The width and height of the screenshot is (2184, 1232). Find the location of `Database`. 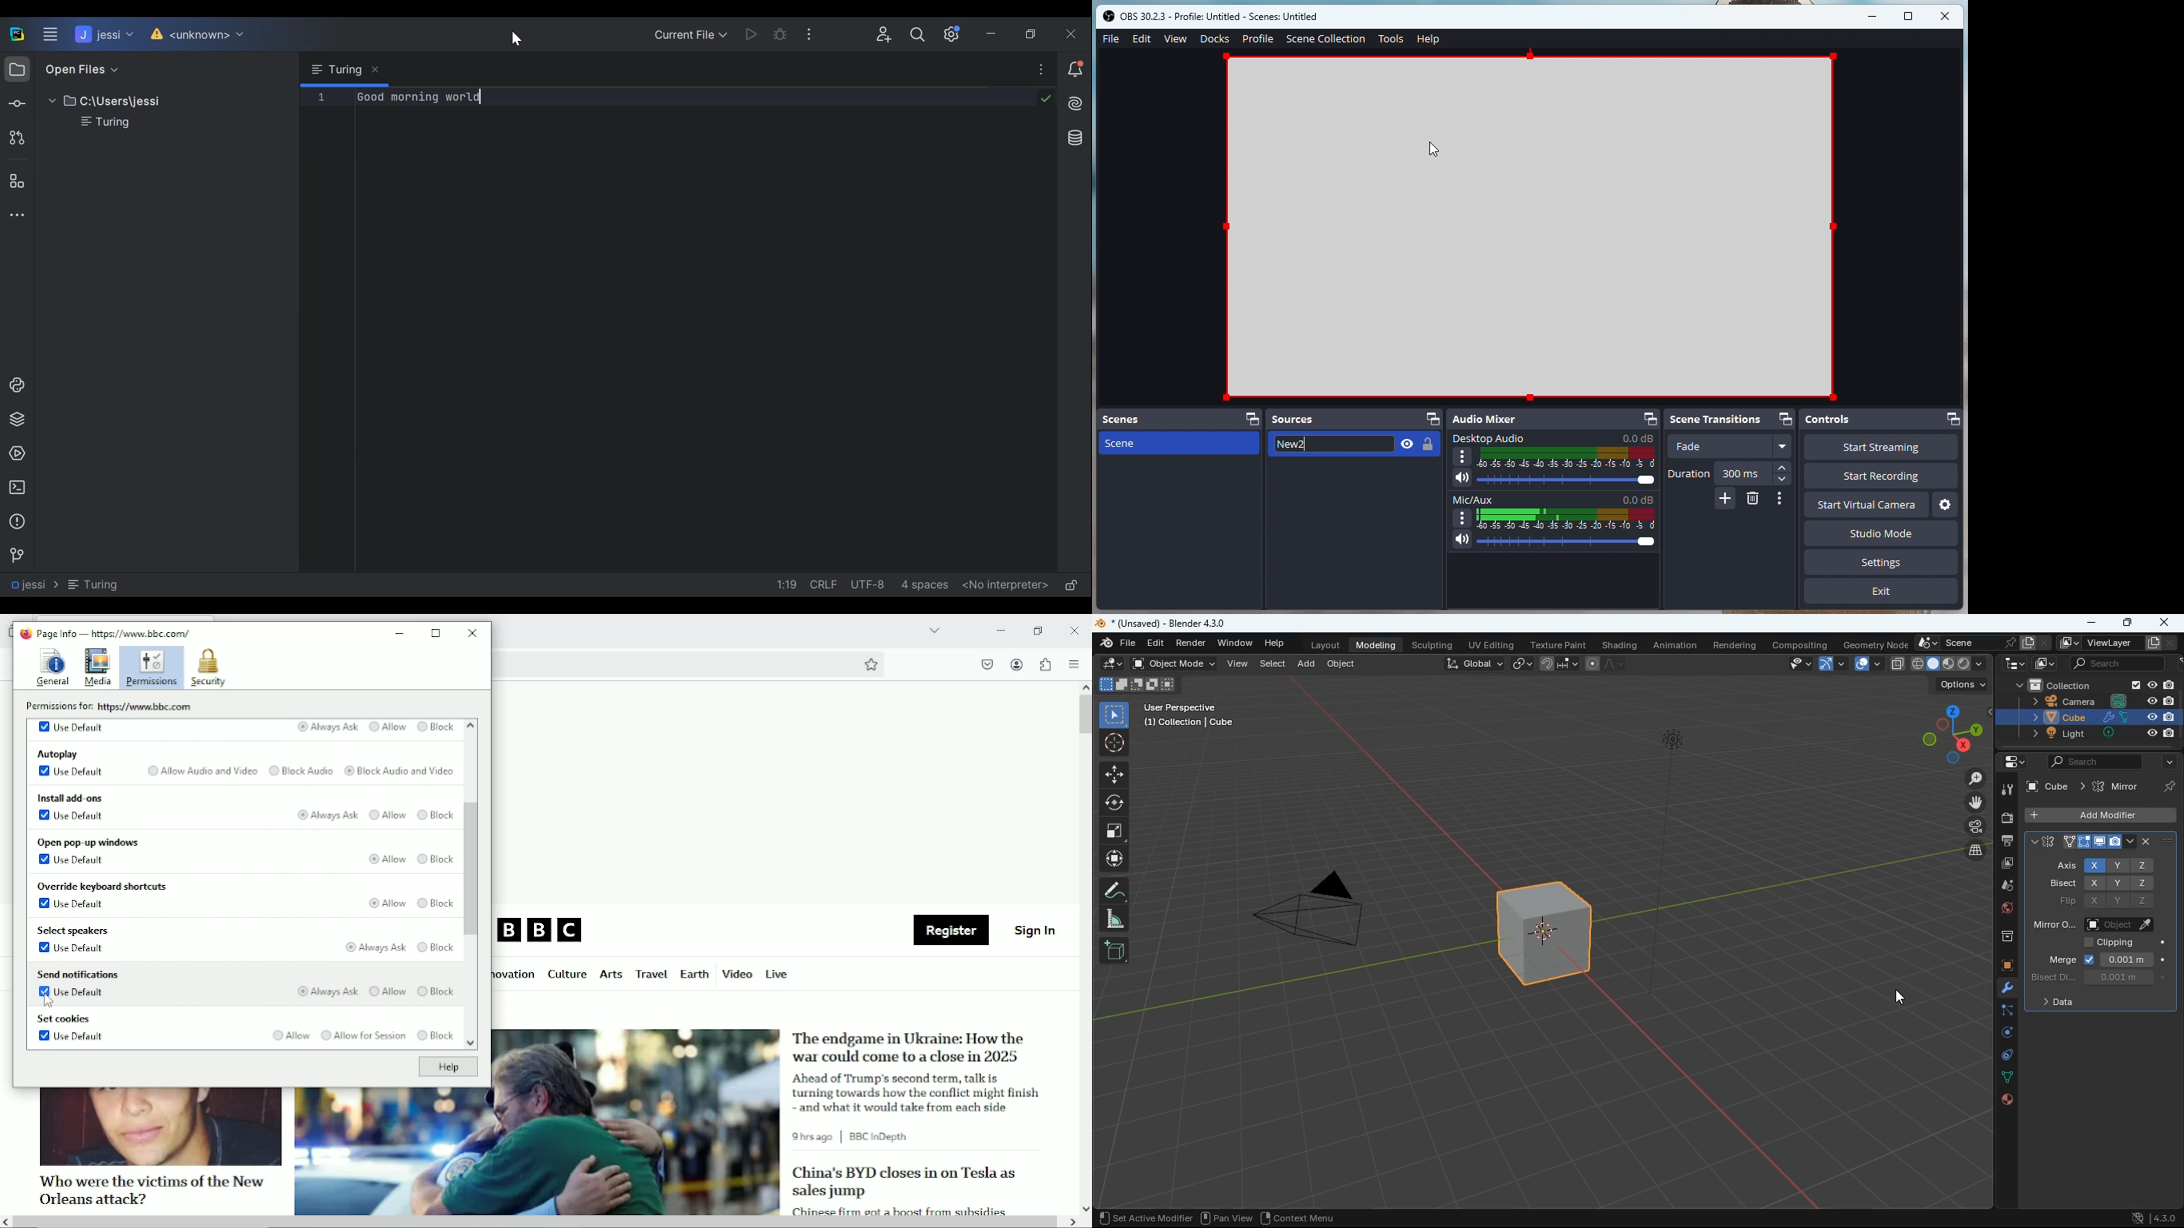

Database is located at coordinates (1076, 138).